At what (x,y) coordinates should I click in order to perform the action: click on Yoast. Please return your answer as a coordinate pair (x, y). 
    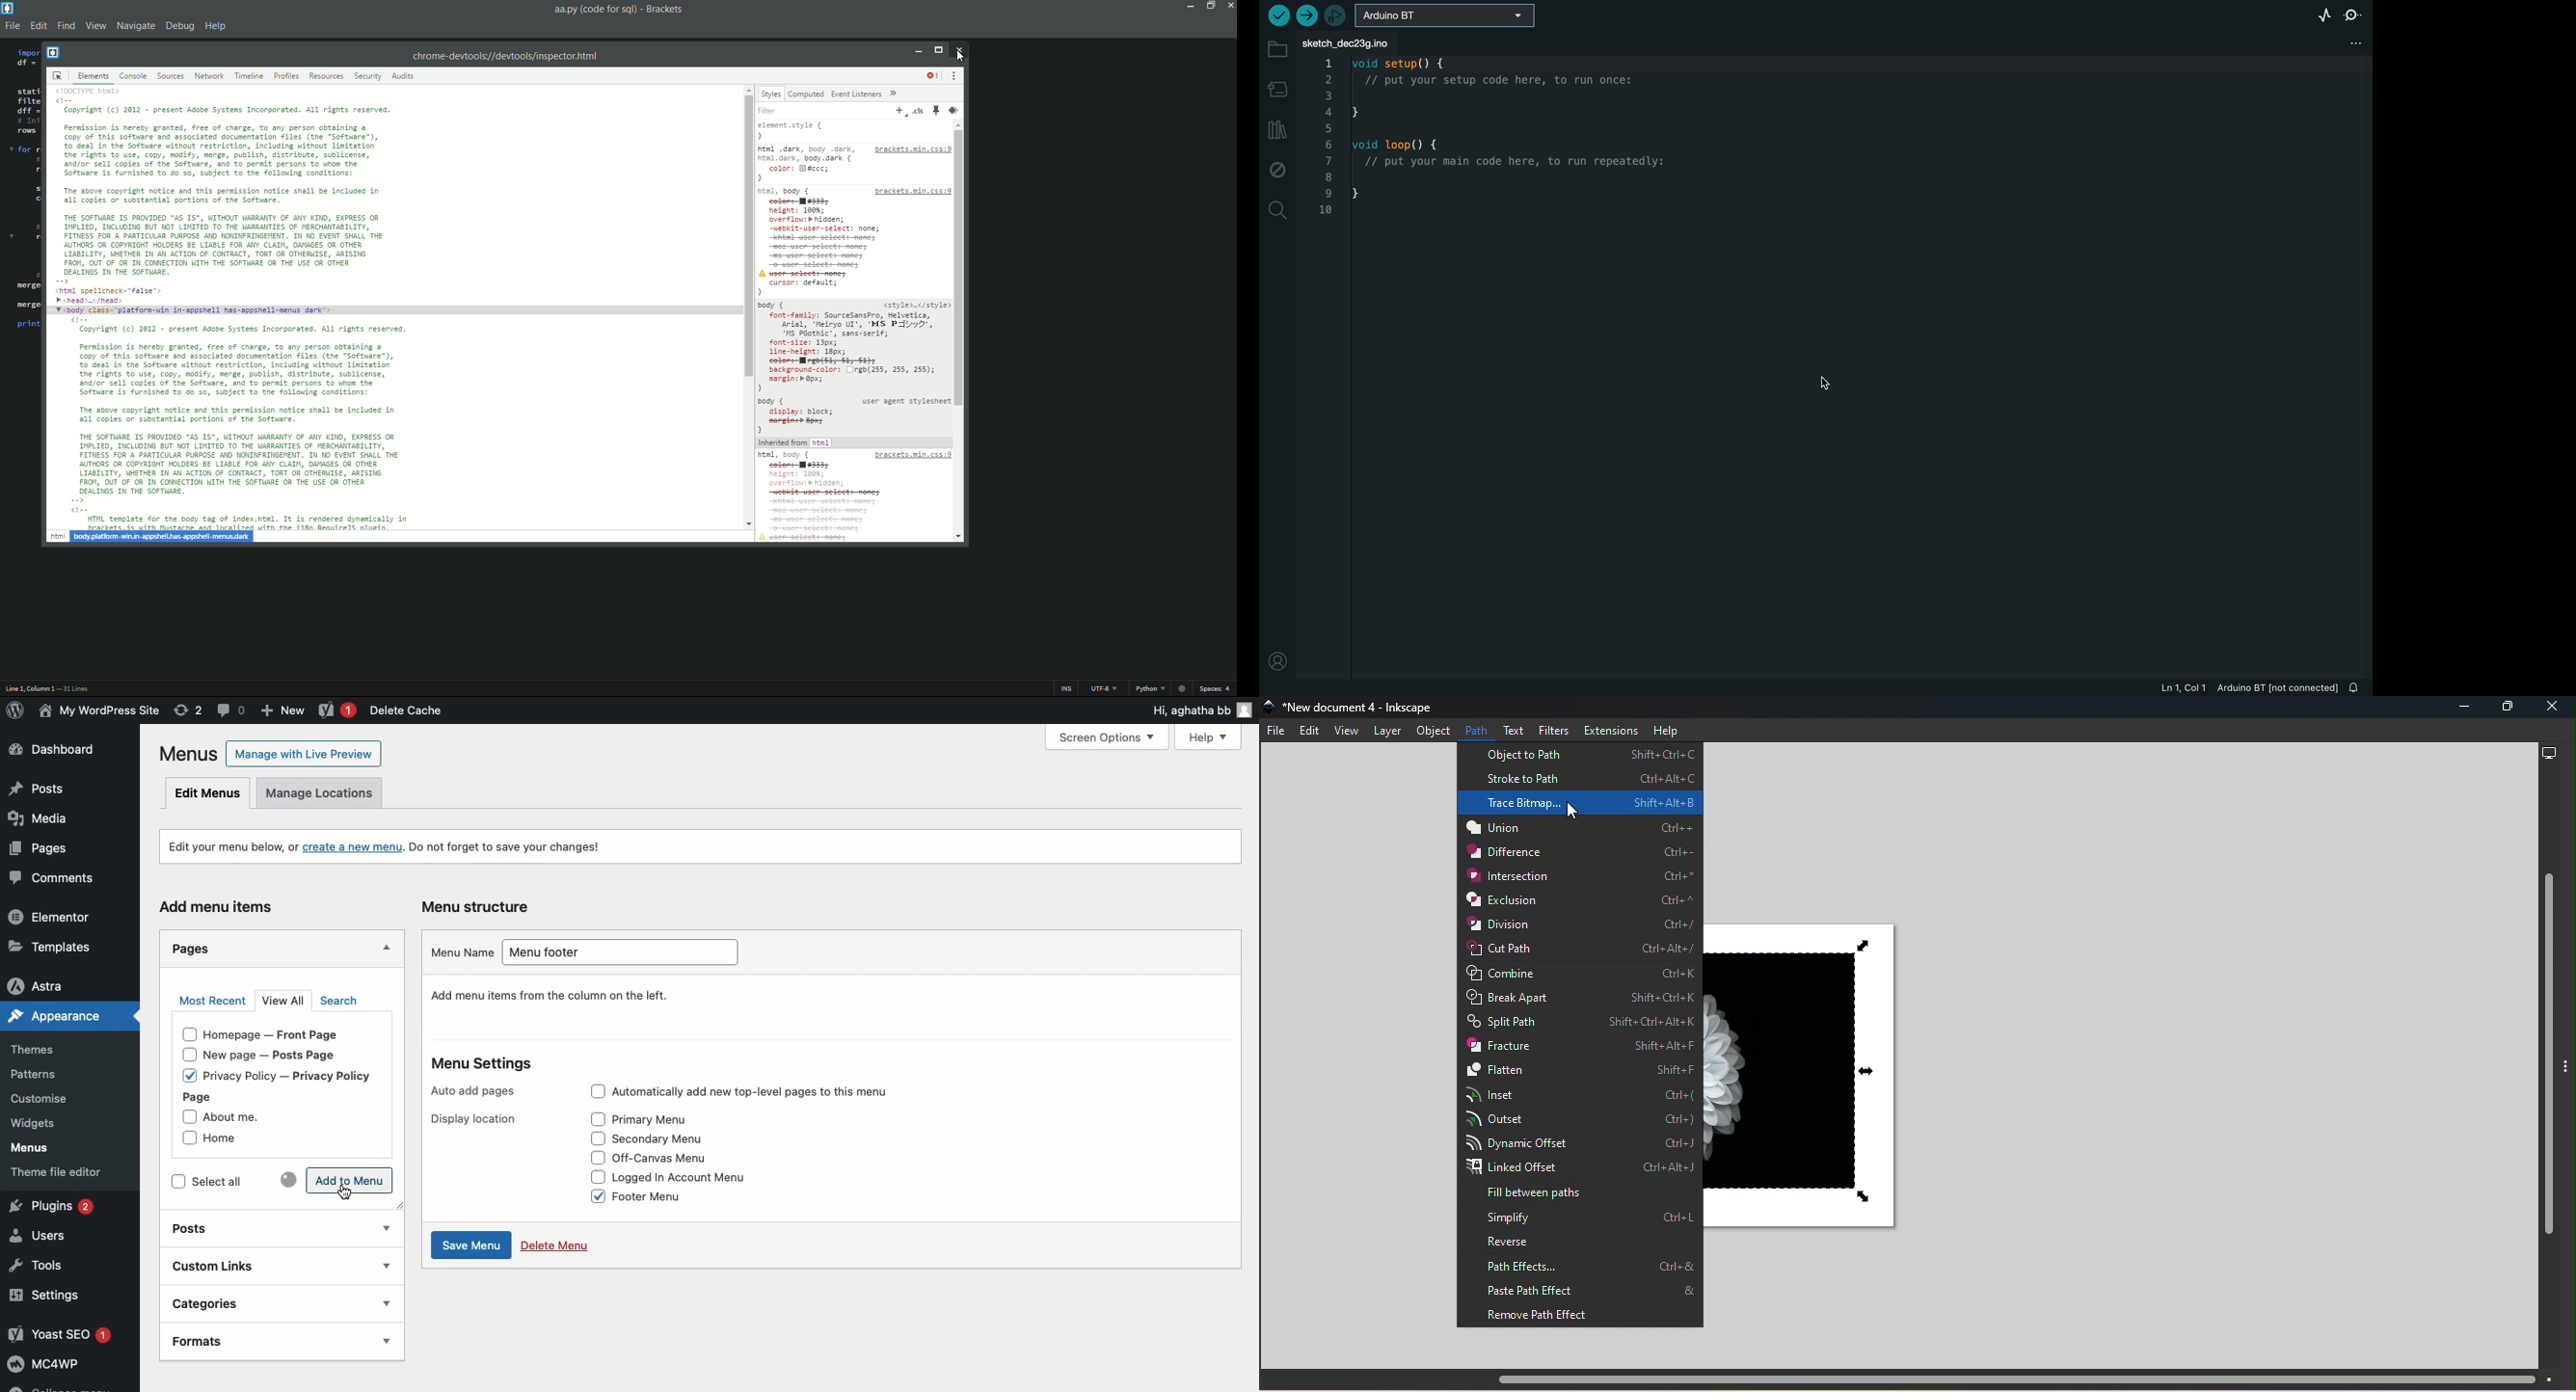
    Looking at the image, I should click on (336, 711).